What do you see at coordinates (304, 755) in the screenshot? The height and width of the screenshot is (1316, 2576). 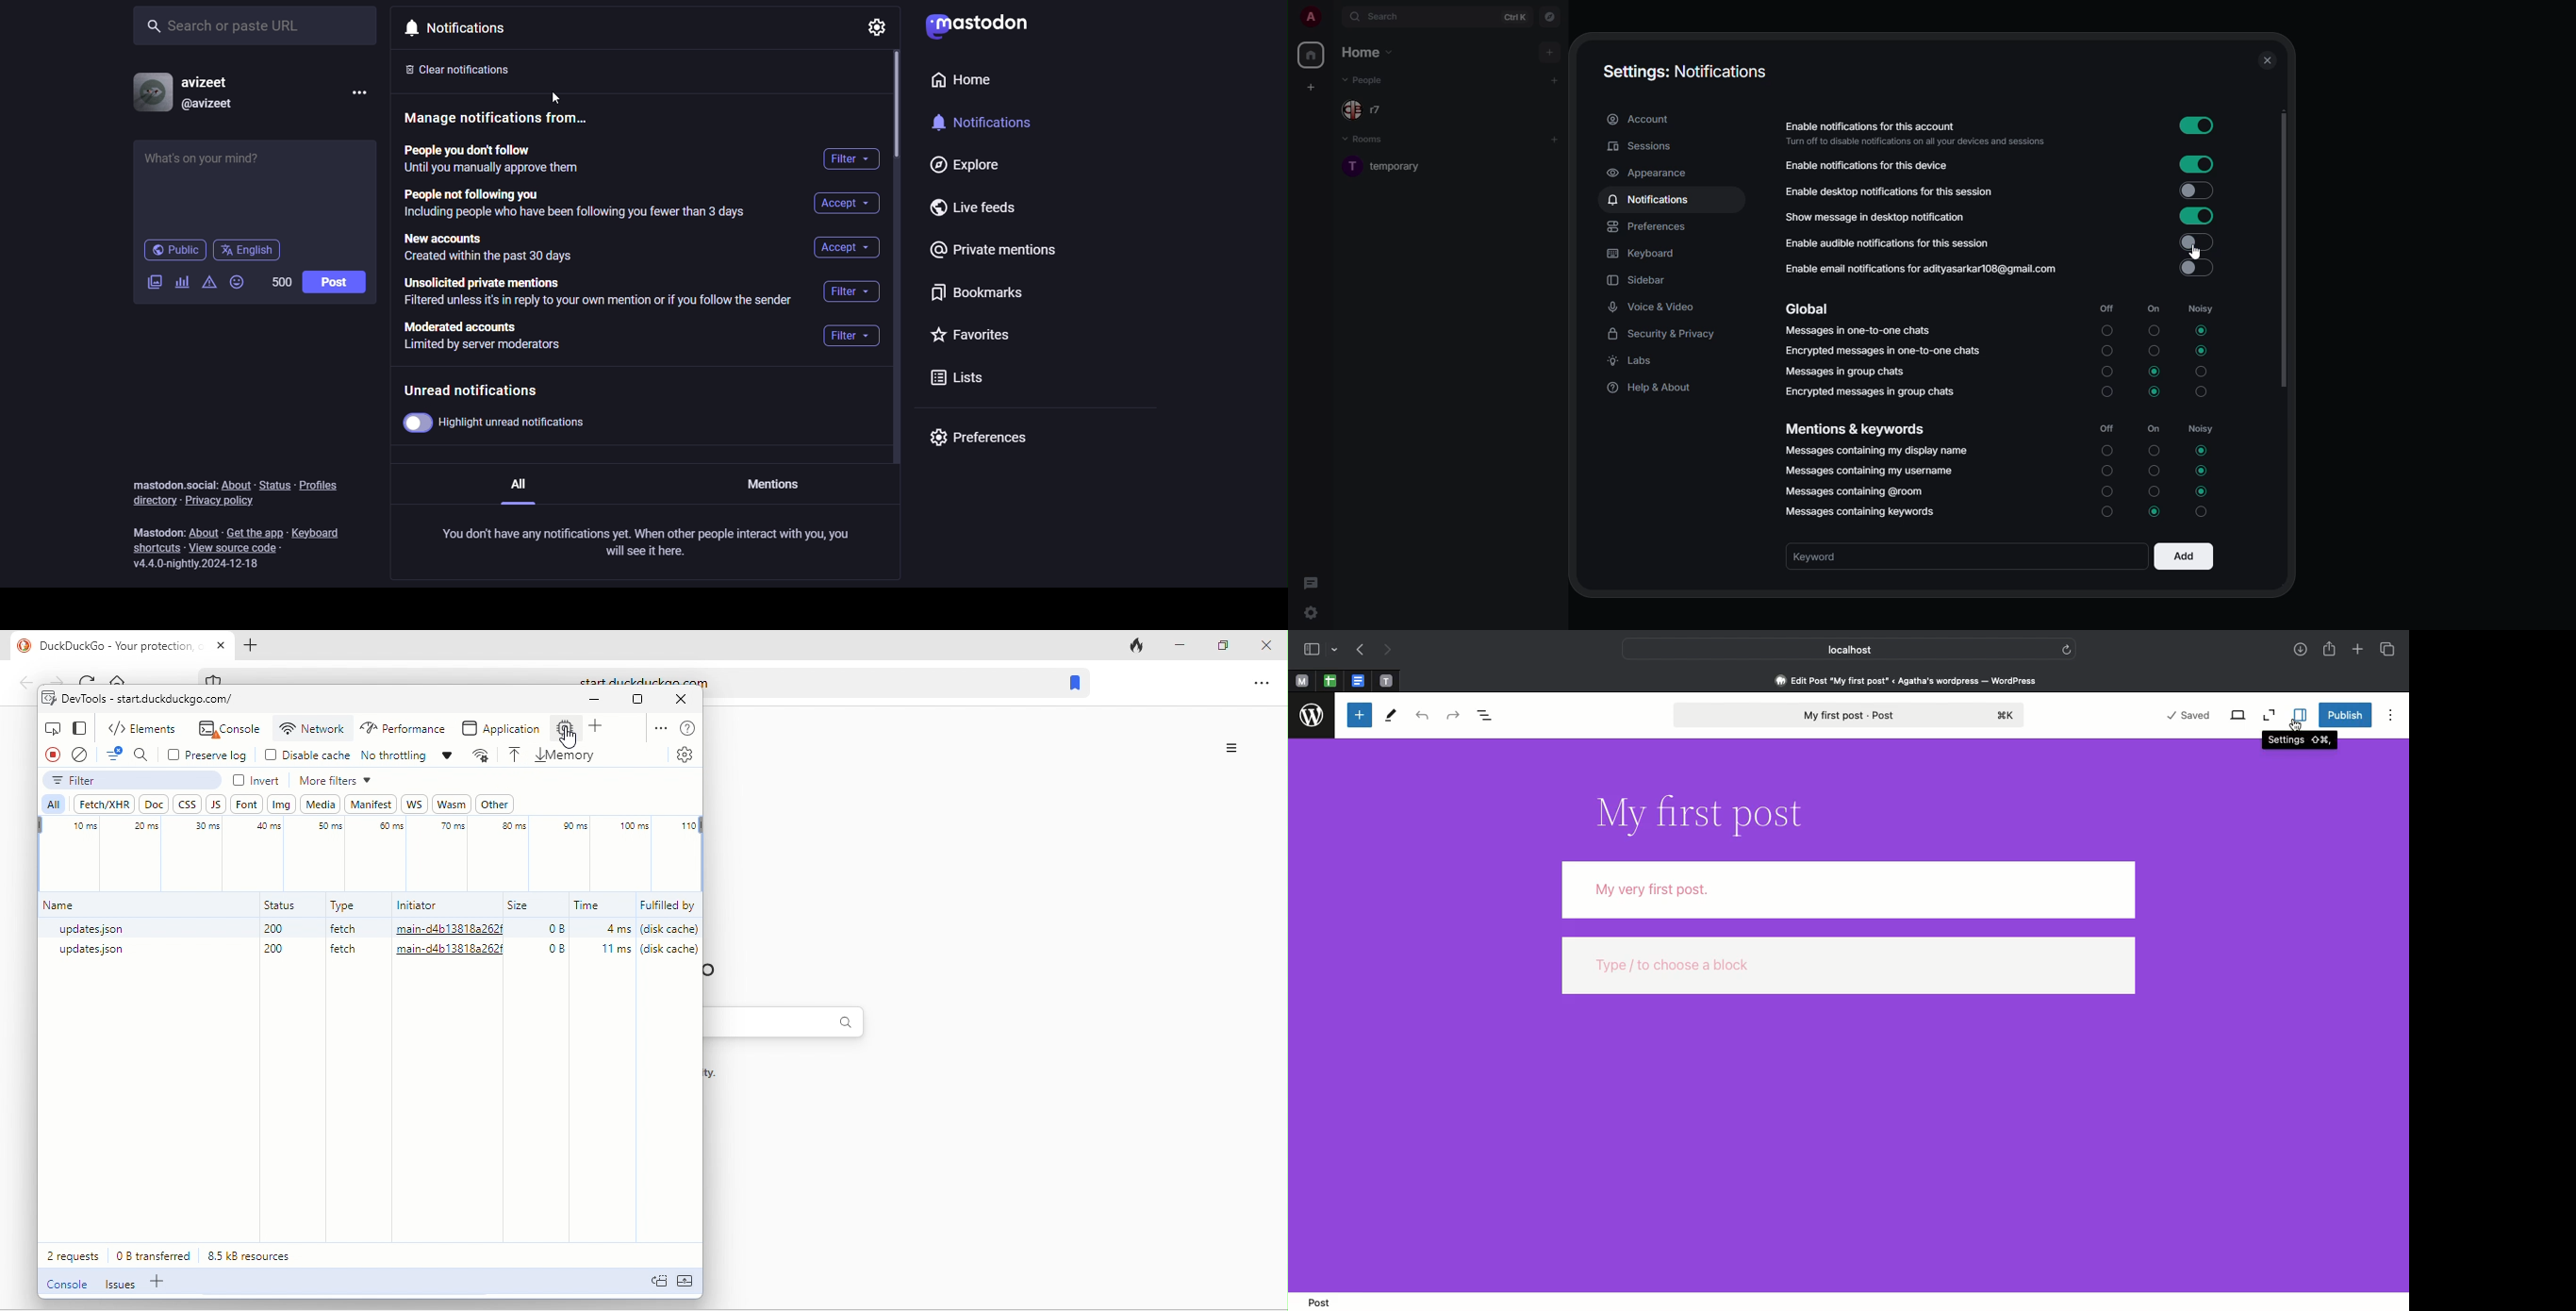 I see `disable cache` at bounding box center [304, 755].